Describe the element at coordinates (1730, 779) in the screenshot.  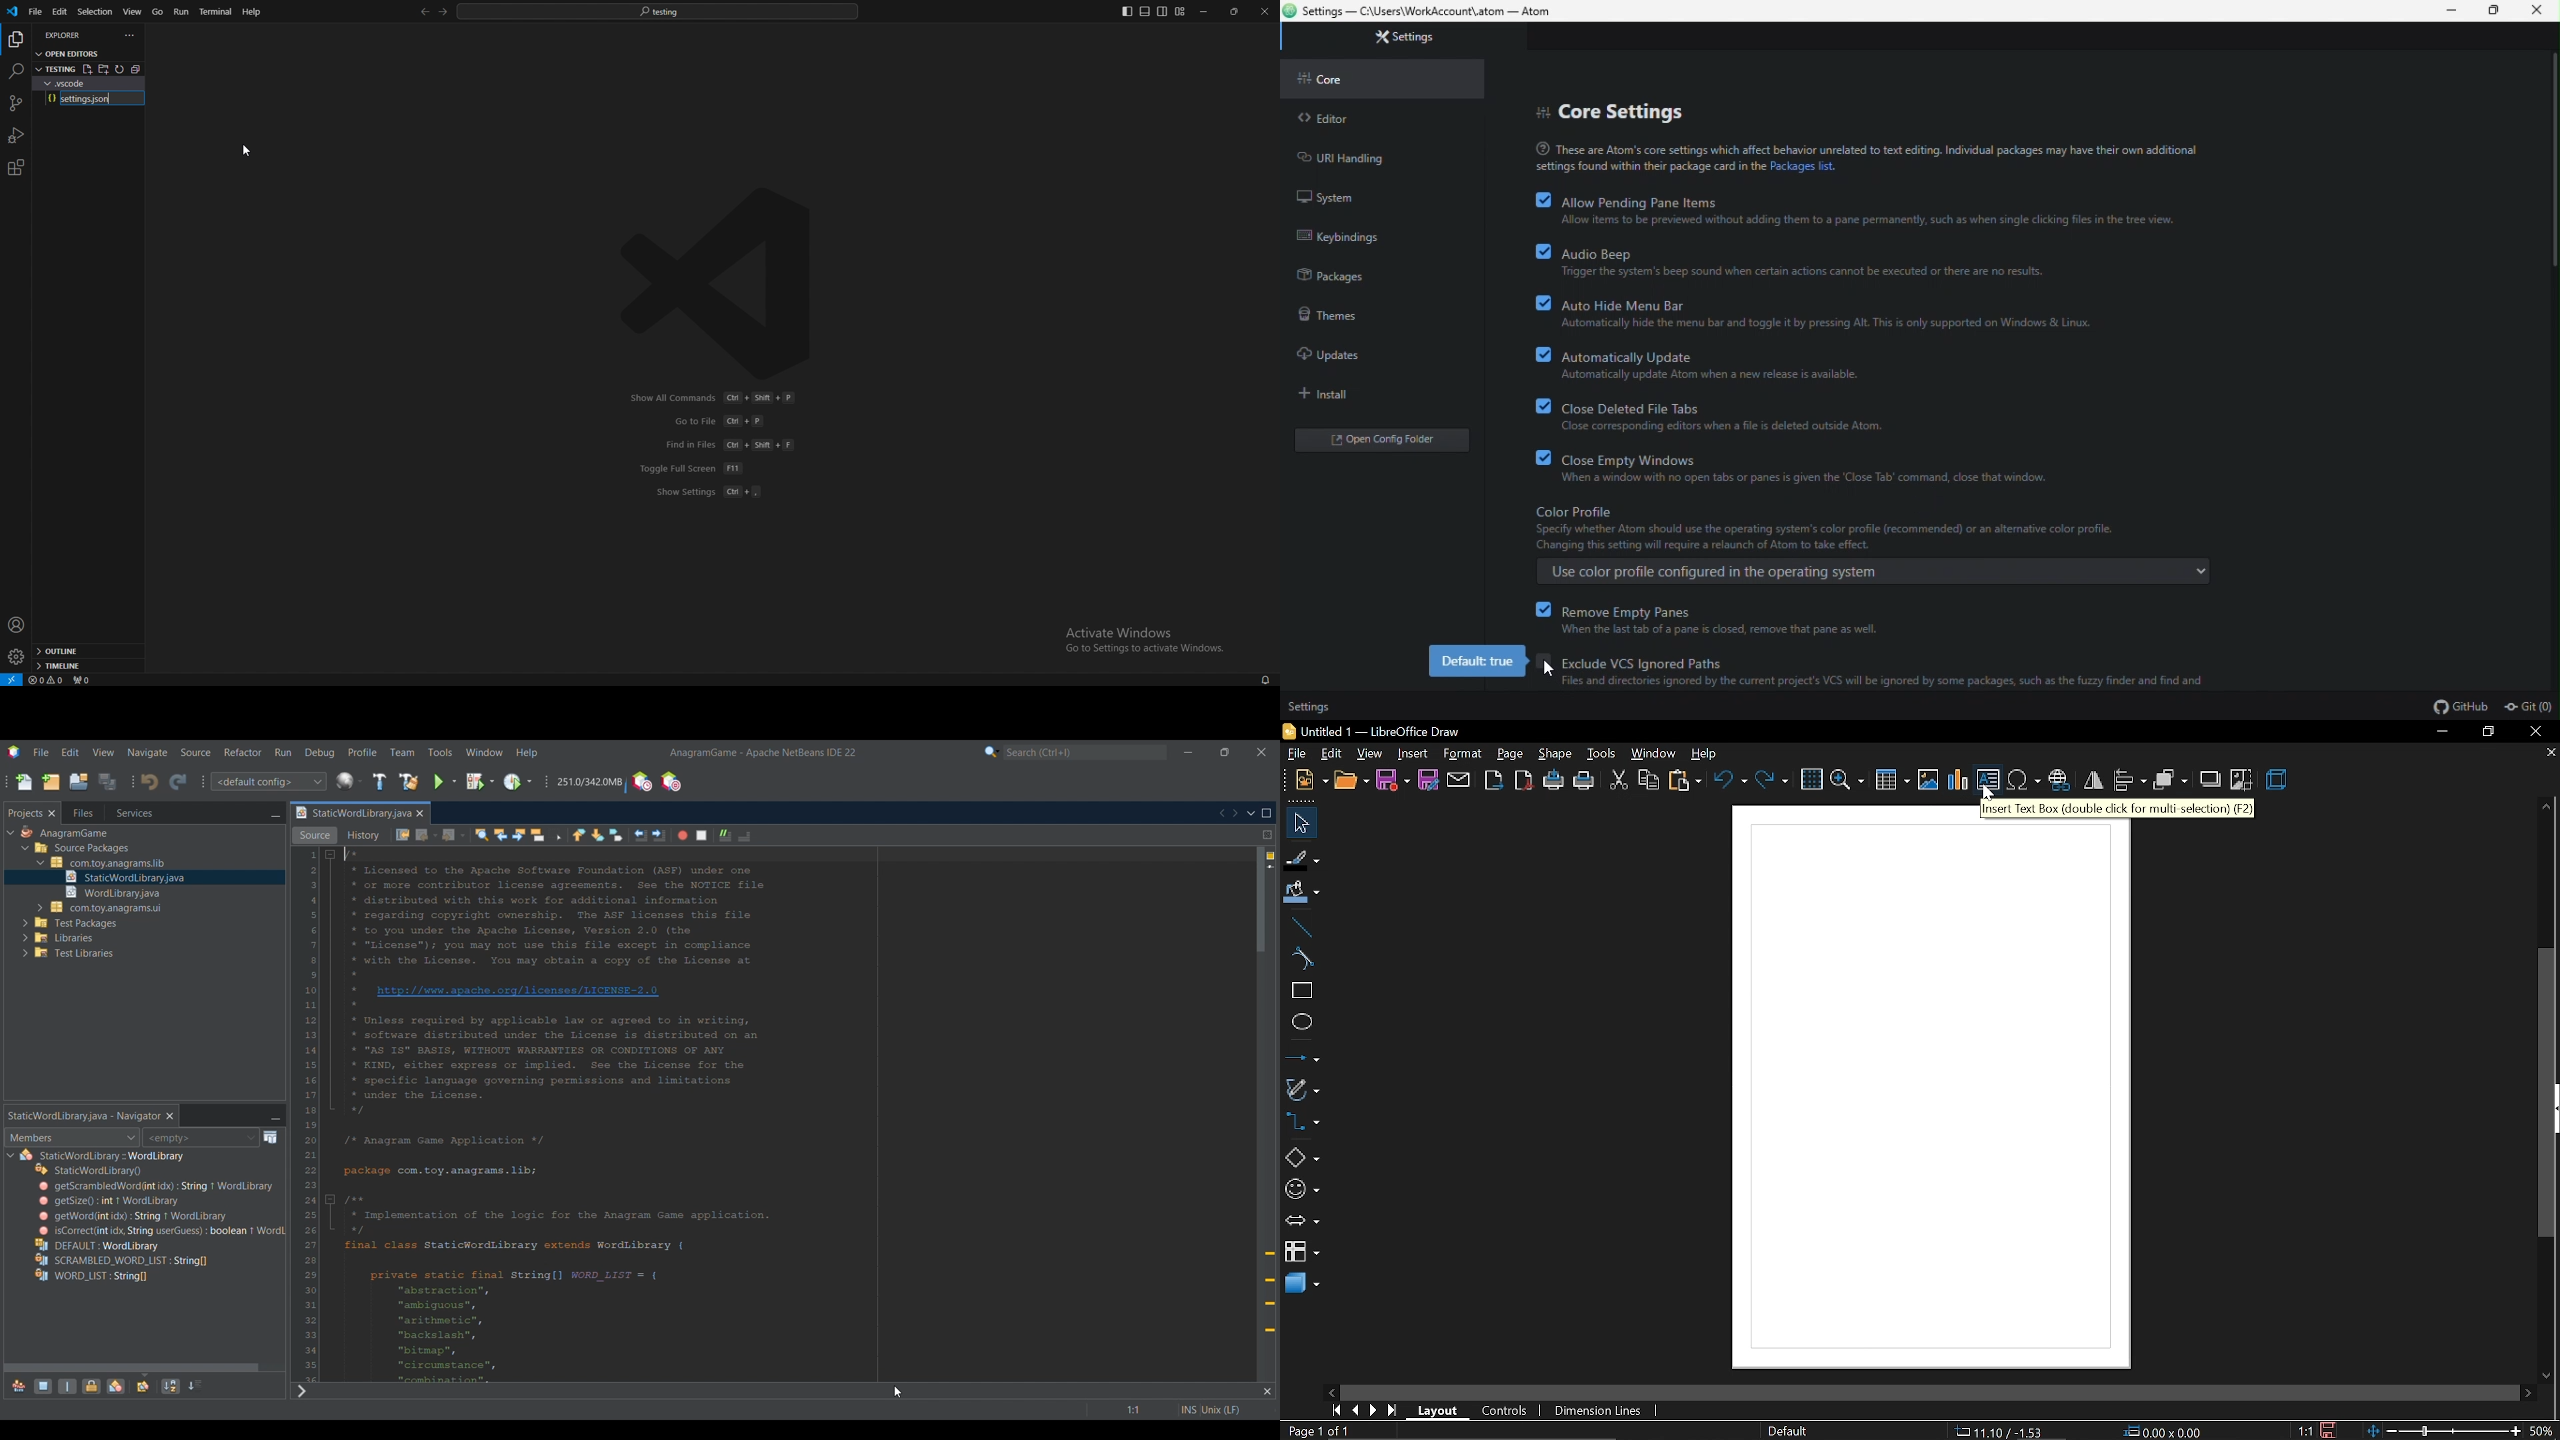
I see `undo` at that location.